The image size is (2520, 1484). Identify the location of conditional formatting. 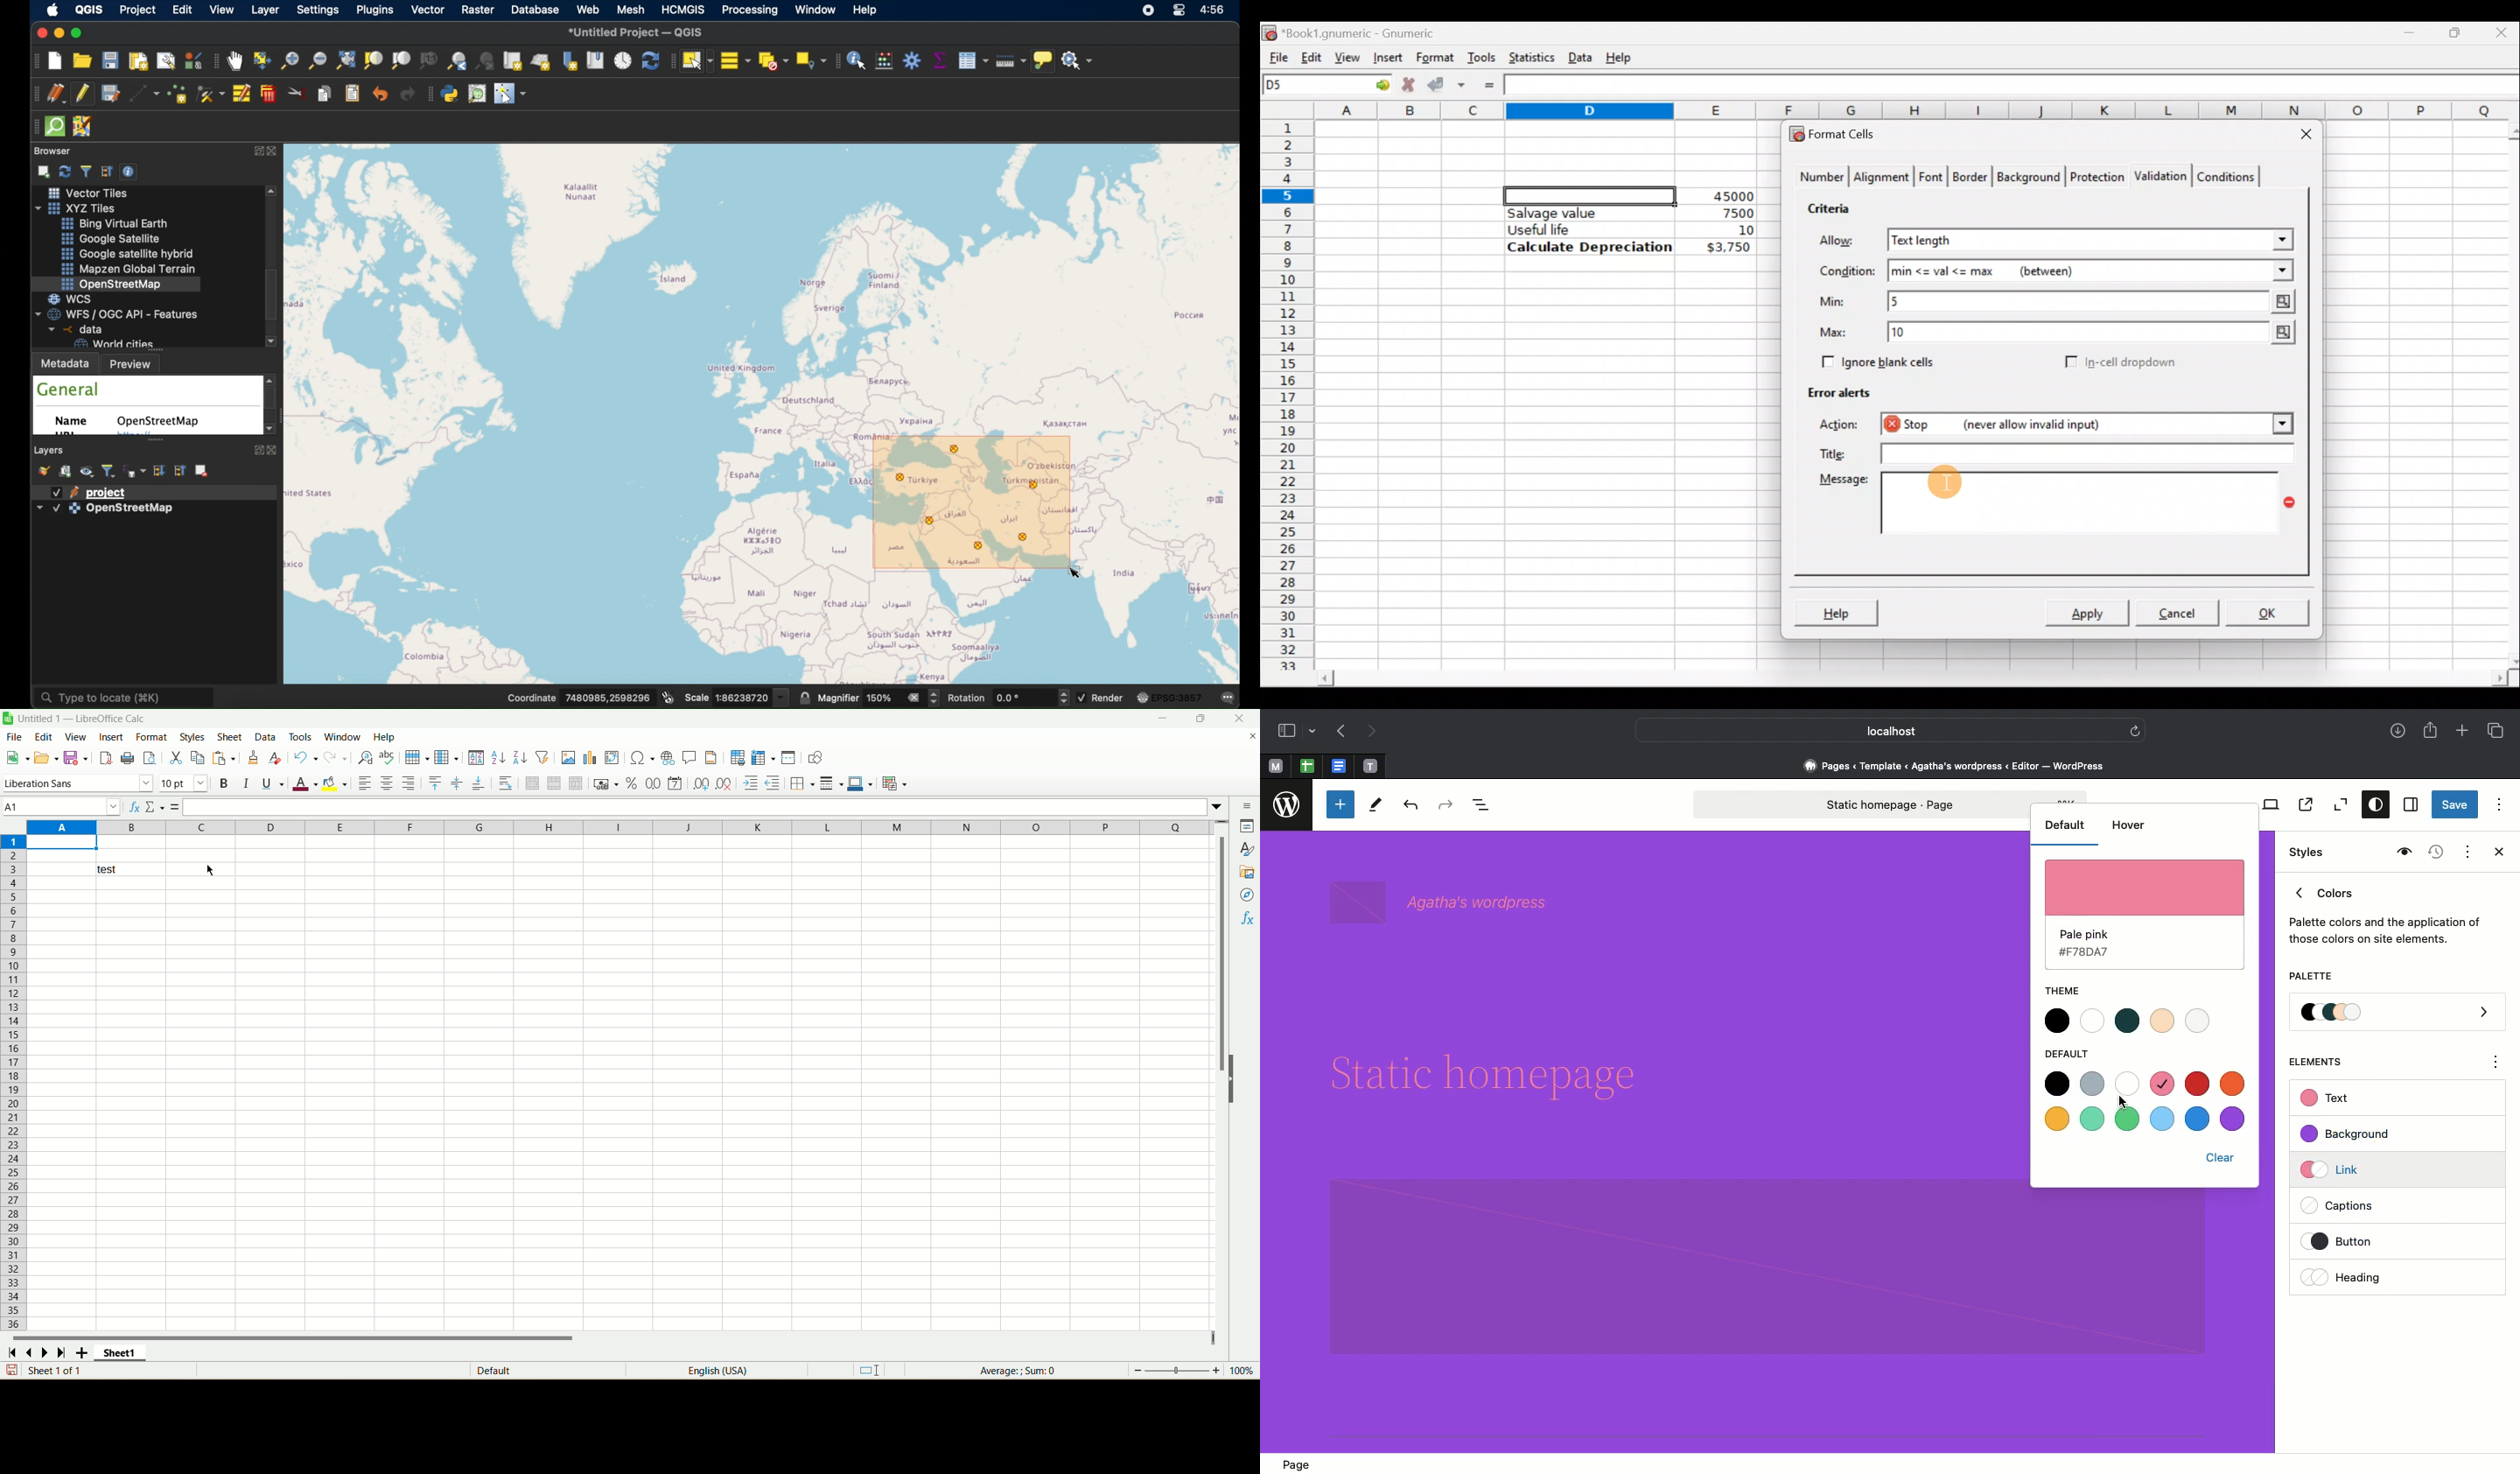
(895, 783).